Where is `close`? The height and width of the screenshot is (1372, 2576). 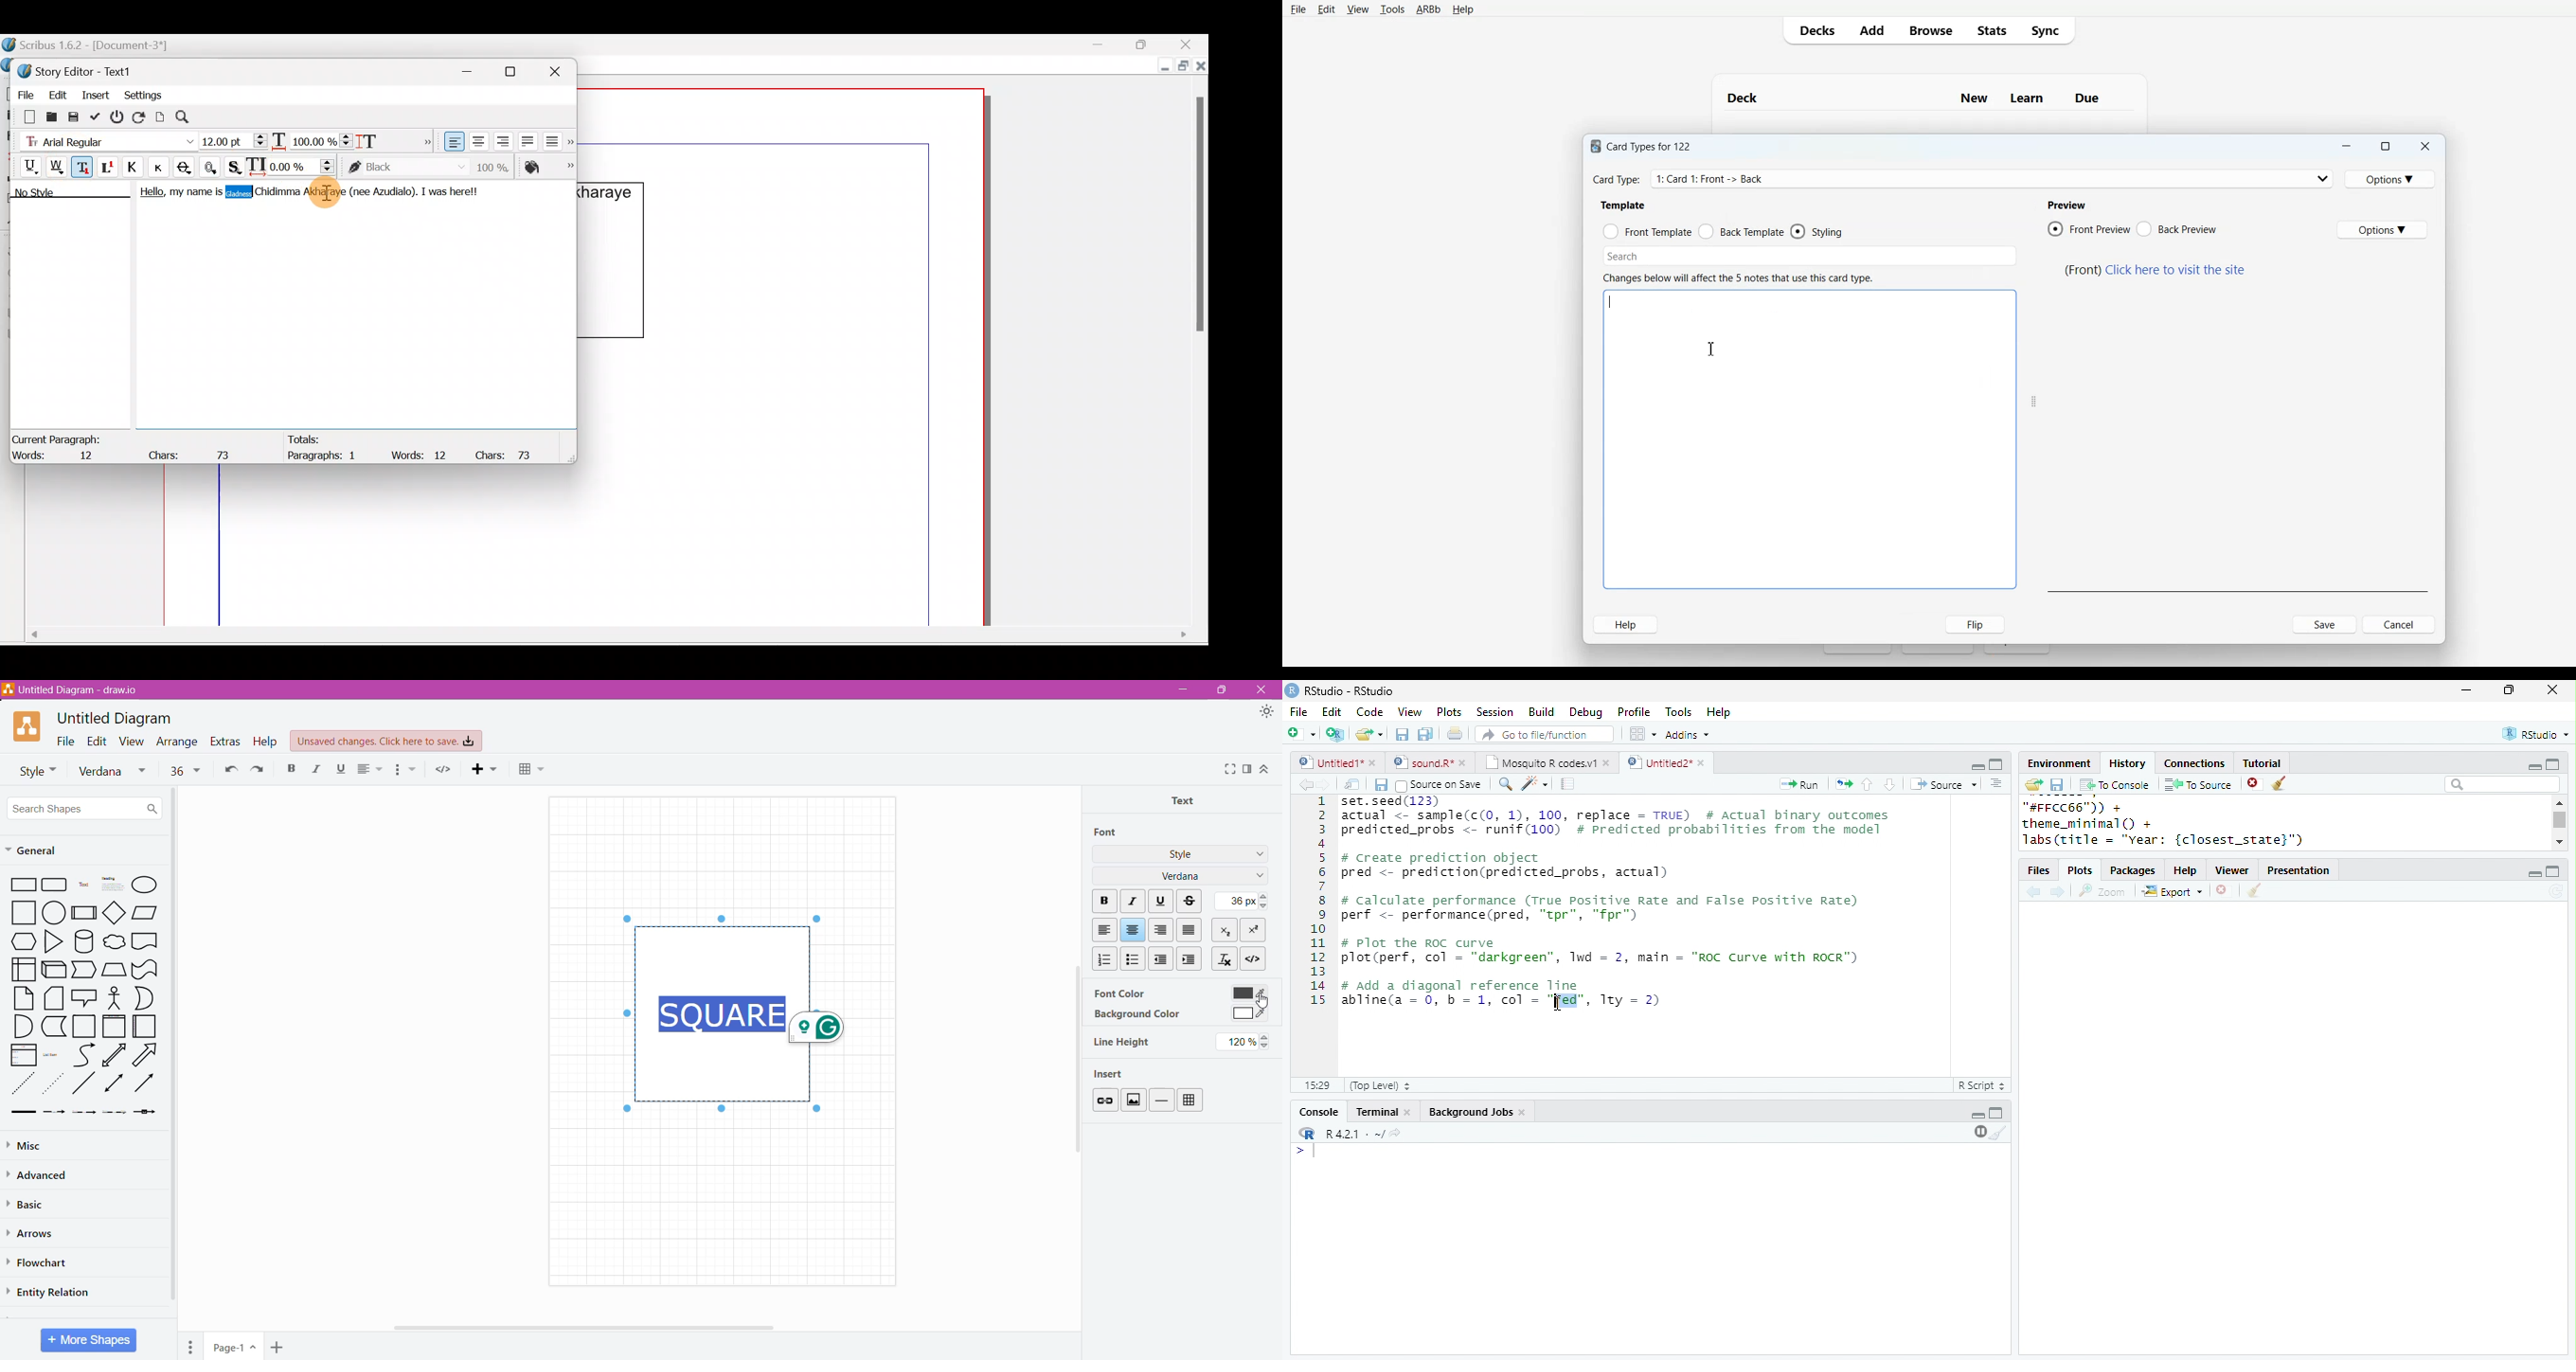
close is located at coordinates (1374, 762).